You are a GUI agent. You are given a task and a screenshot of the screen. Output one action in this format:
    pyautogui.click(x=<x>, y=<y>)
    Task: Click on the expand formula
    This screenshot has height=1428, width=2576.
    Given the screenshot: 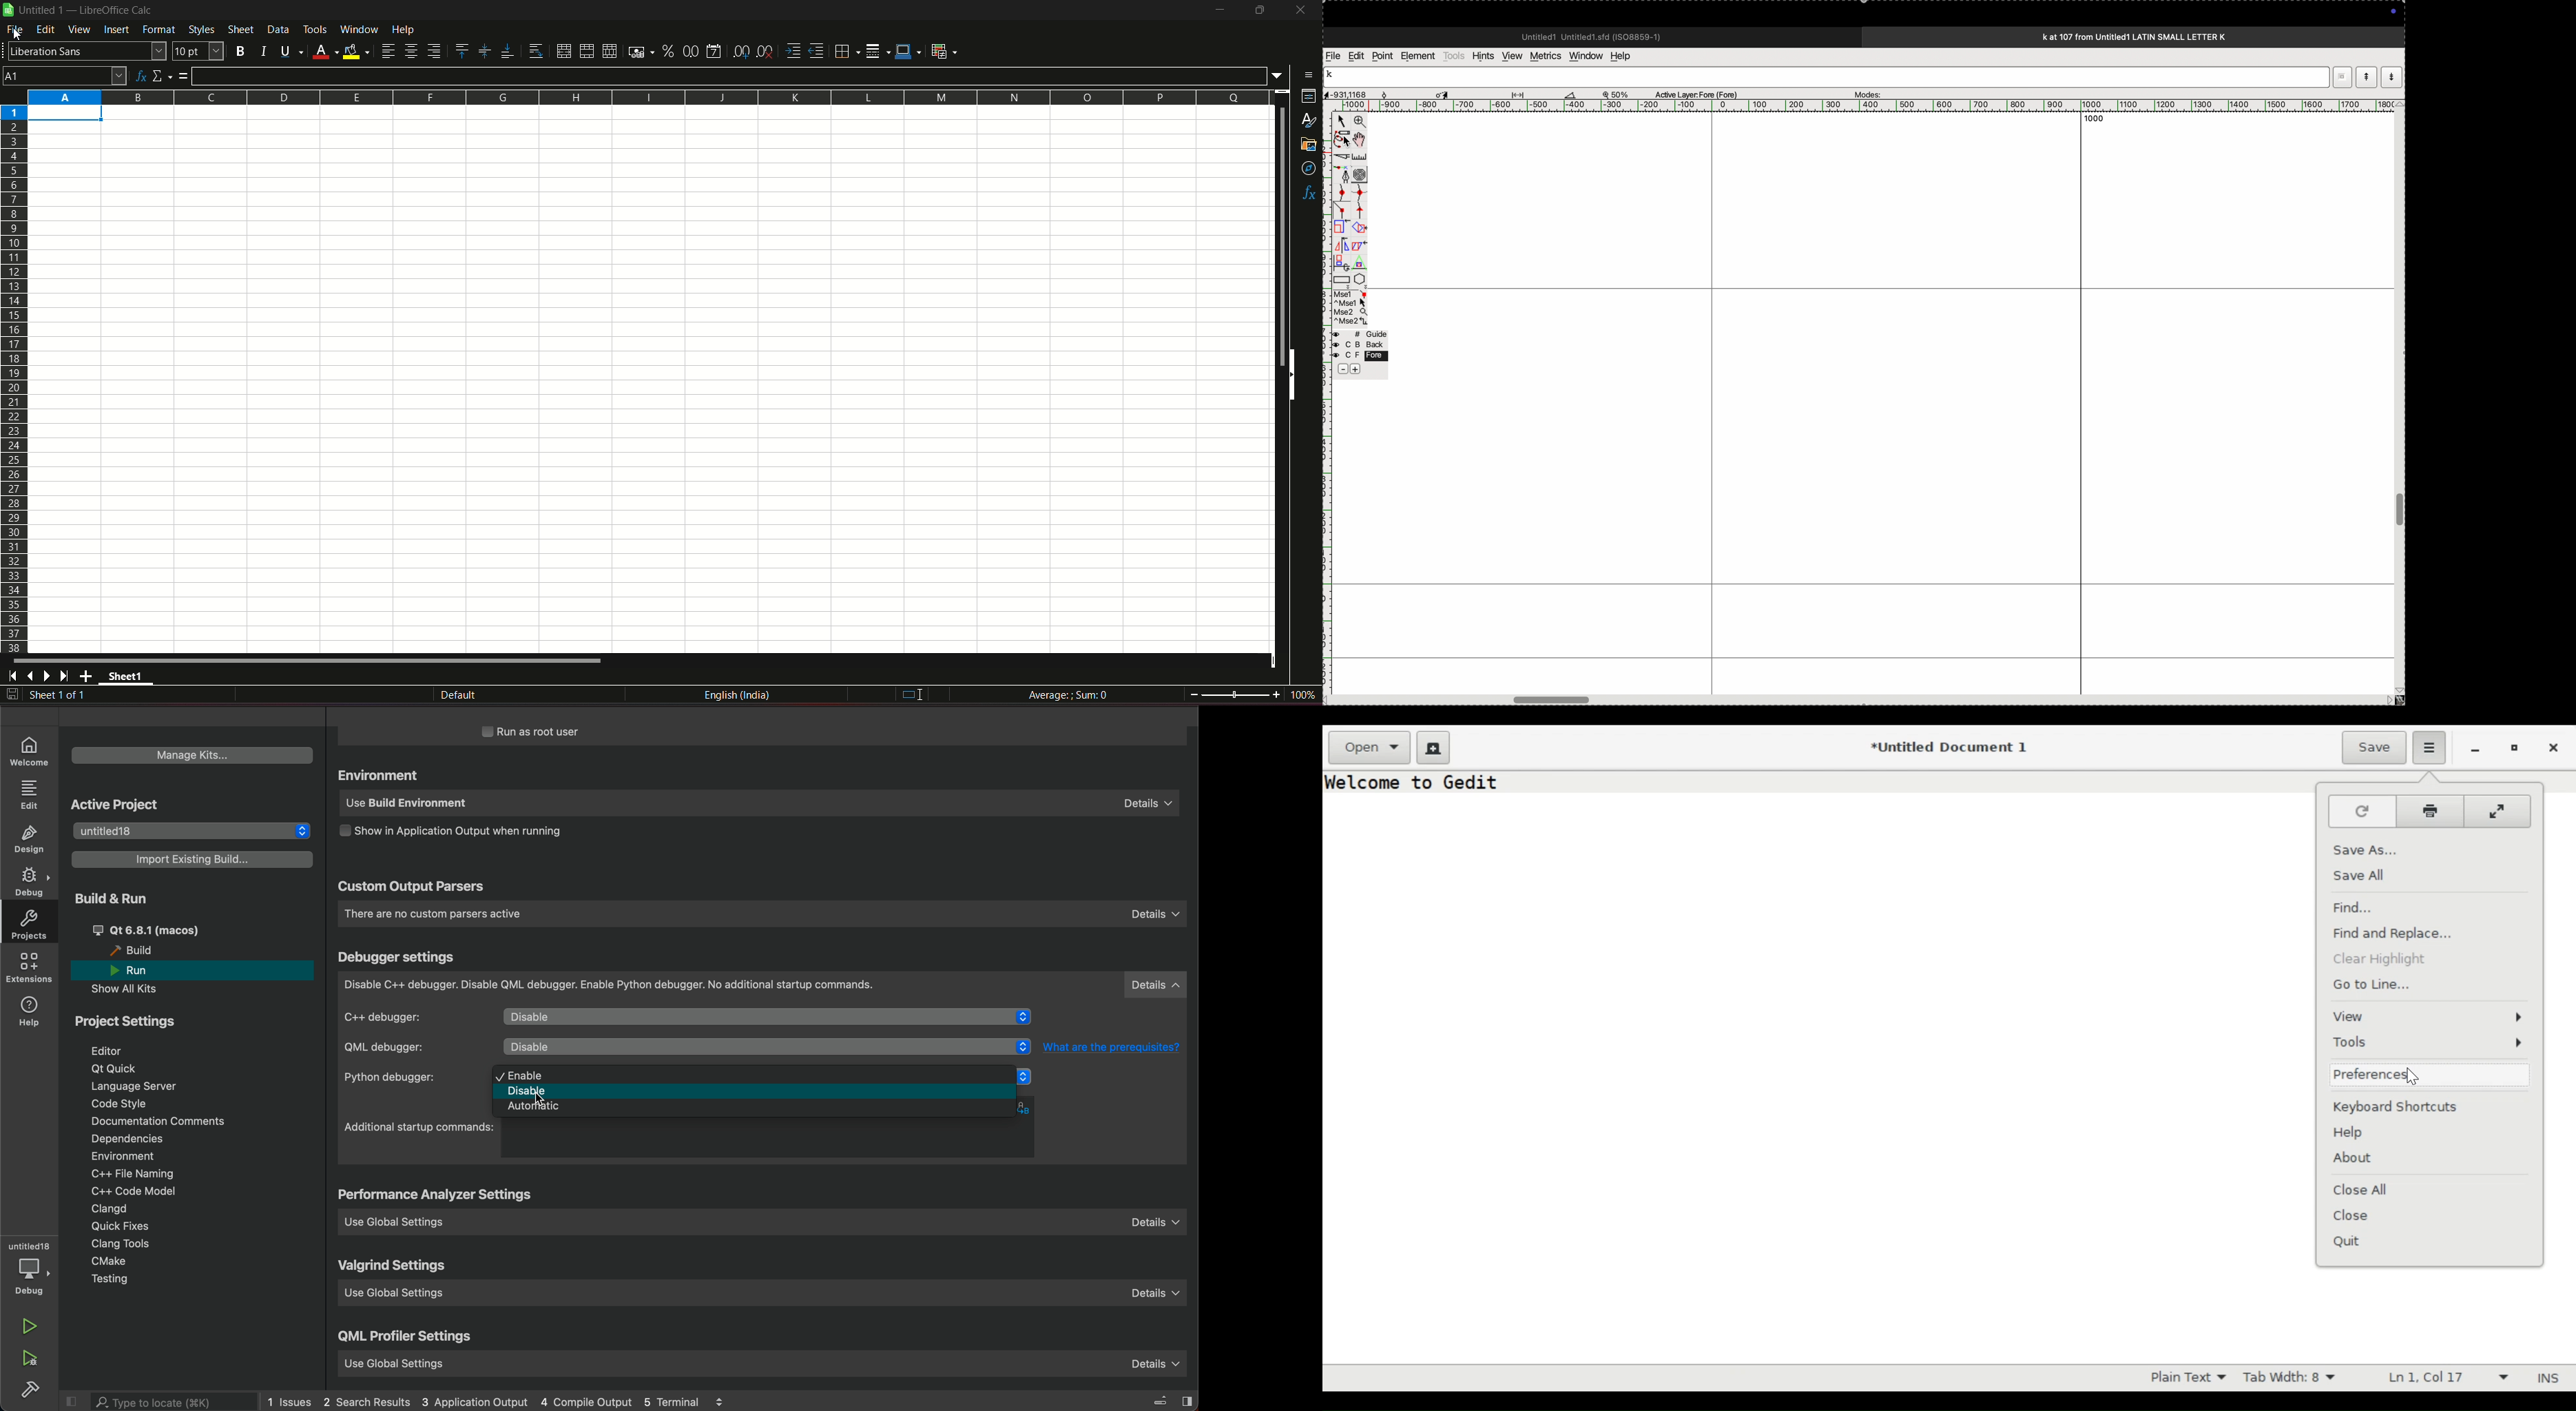 What is the action you would take?
    pyautogui.click(x=1278, y=76)
    